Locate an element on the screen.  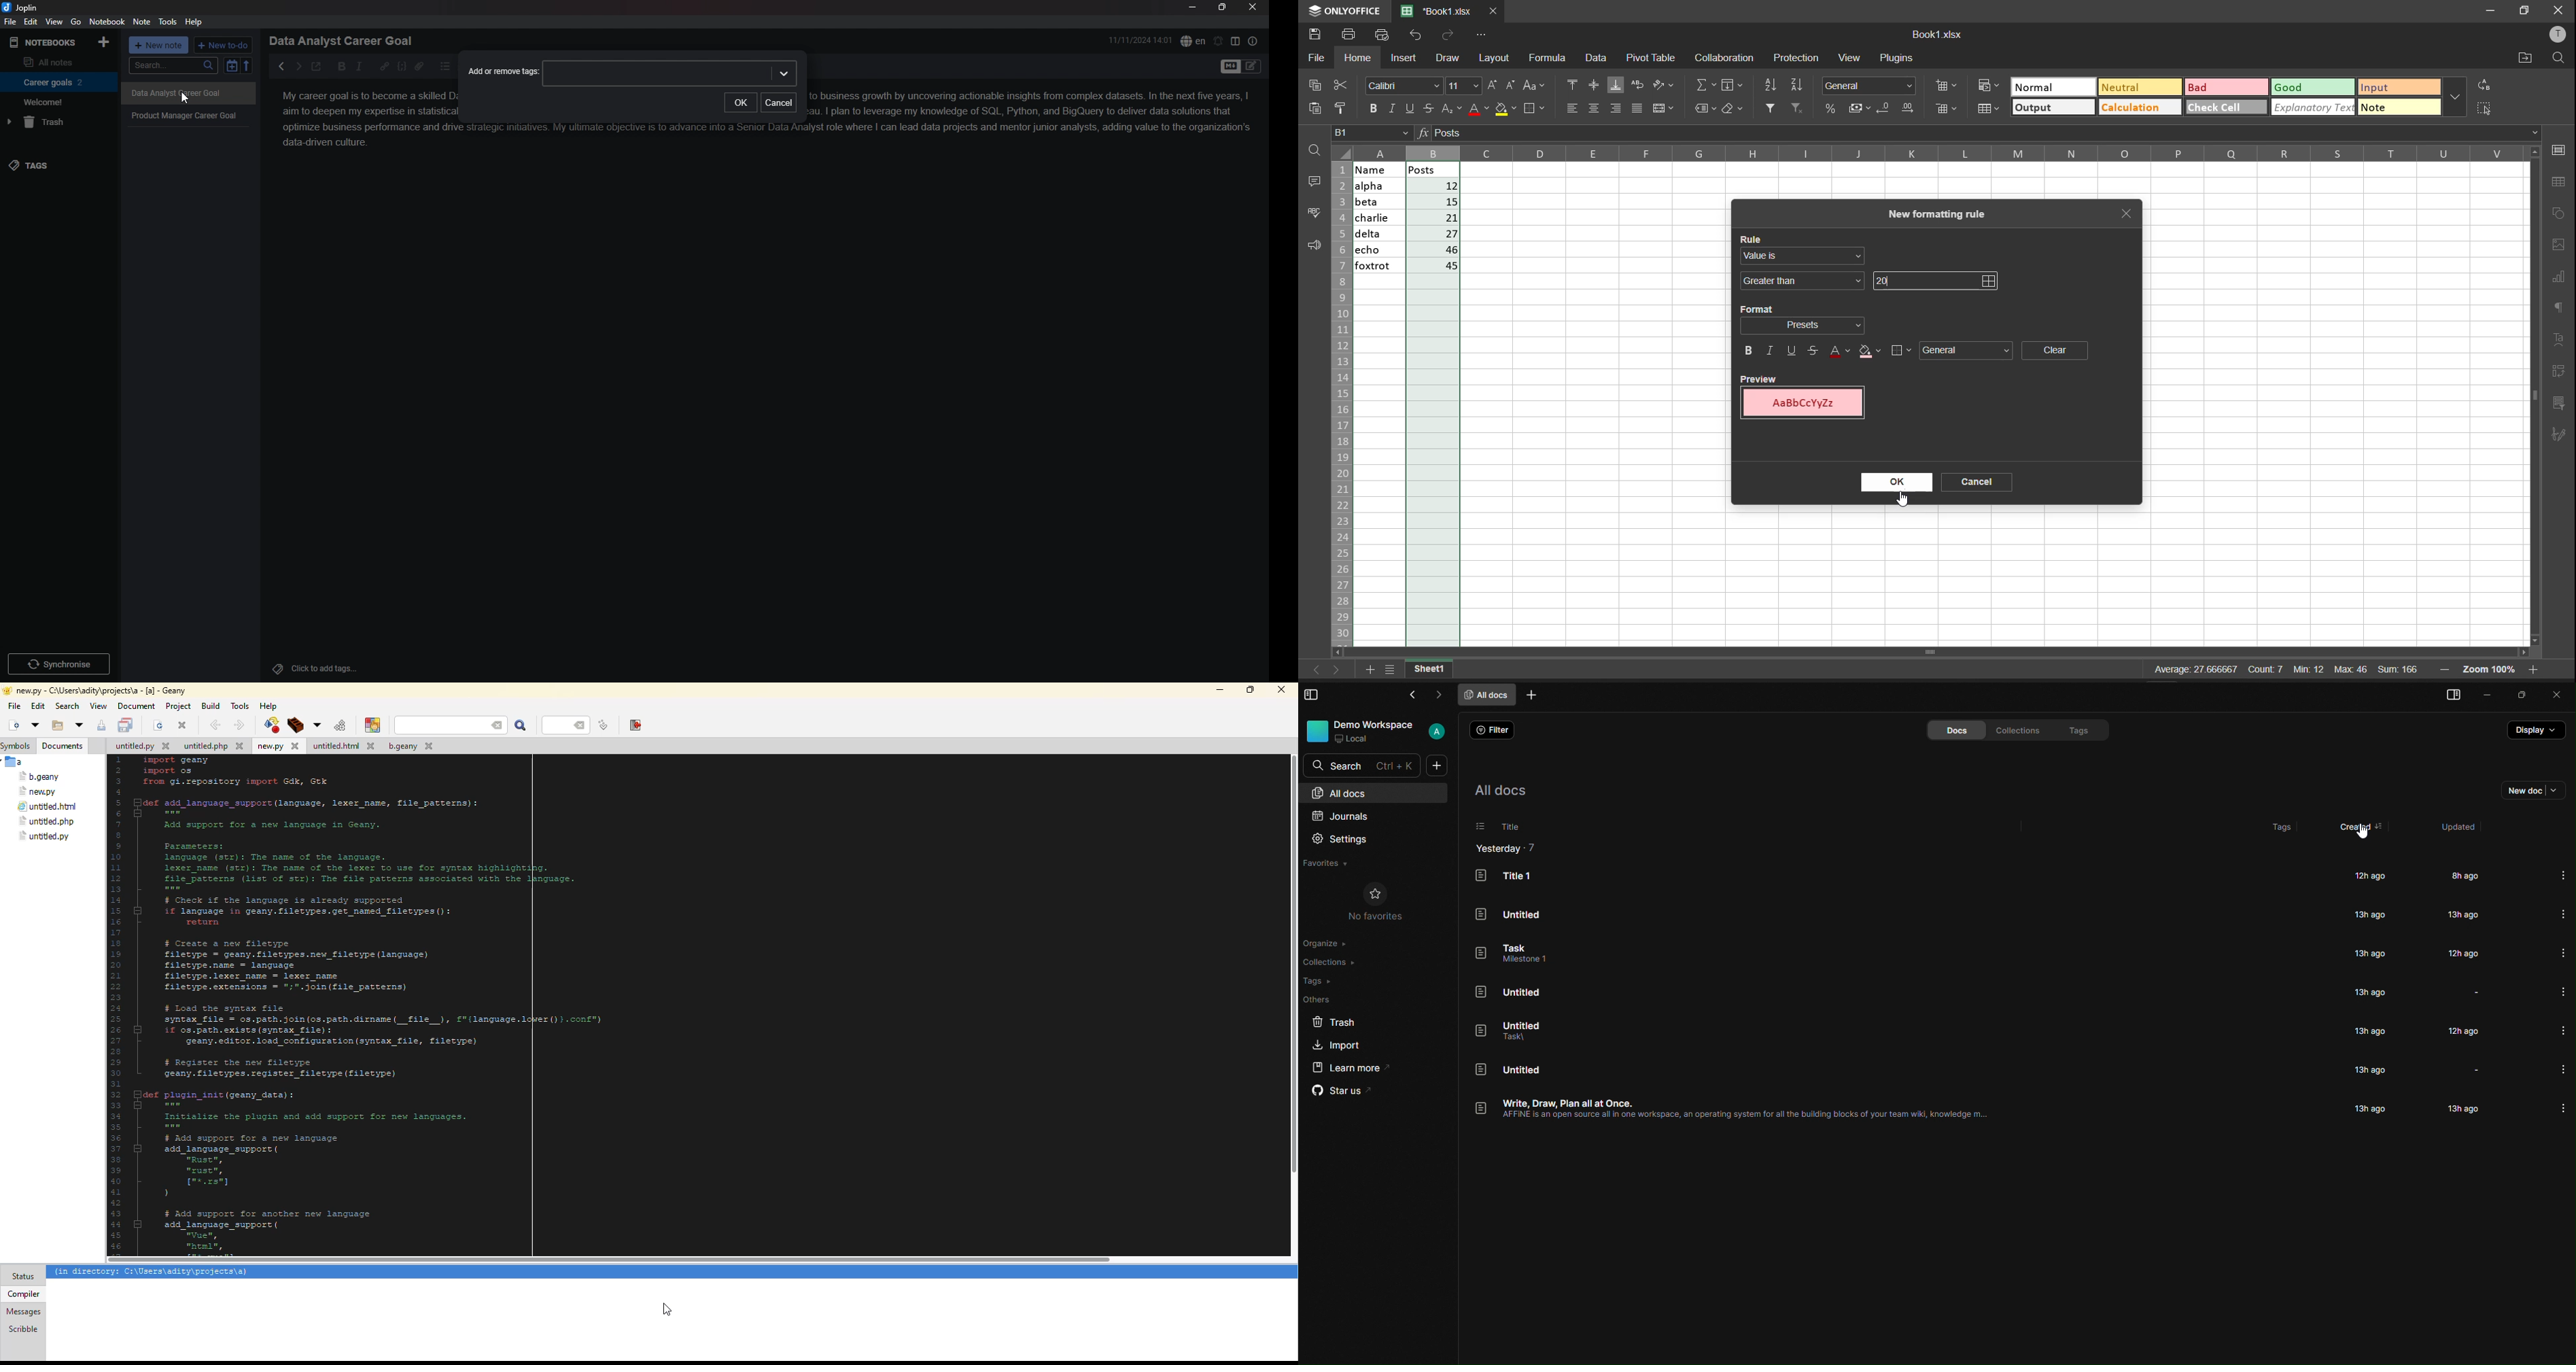
add or remove tags is located at coordinates (504, 72).